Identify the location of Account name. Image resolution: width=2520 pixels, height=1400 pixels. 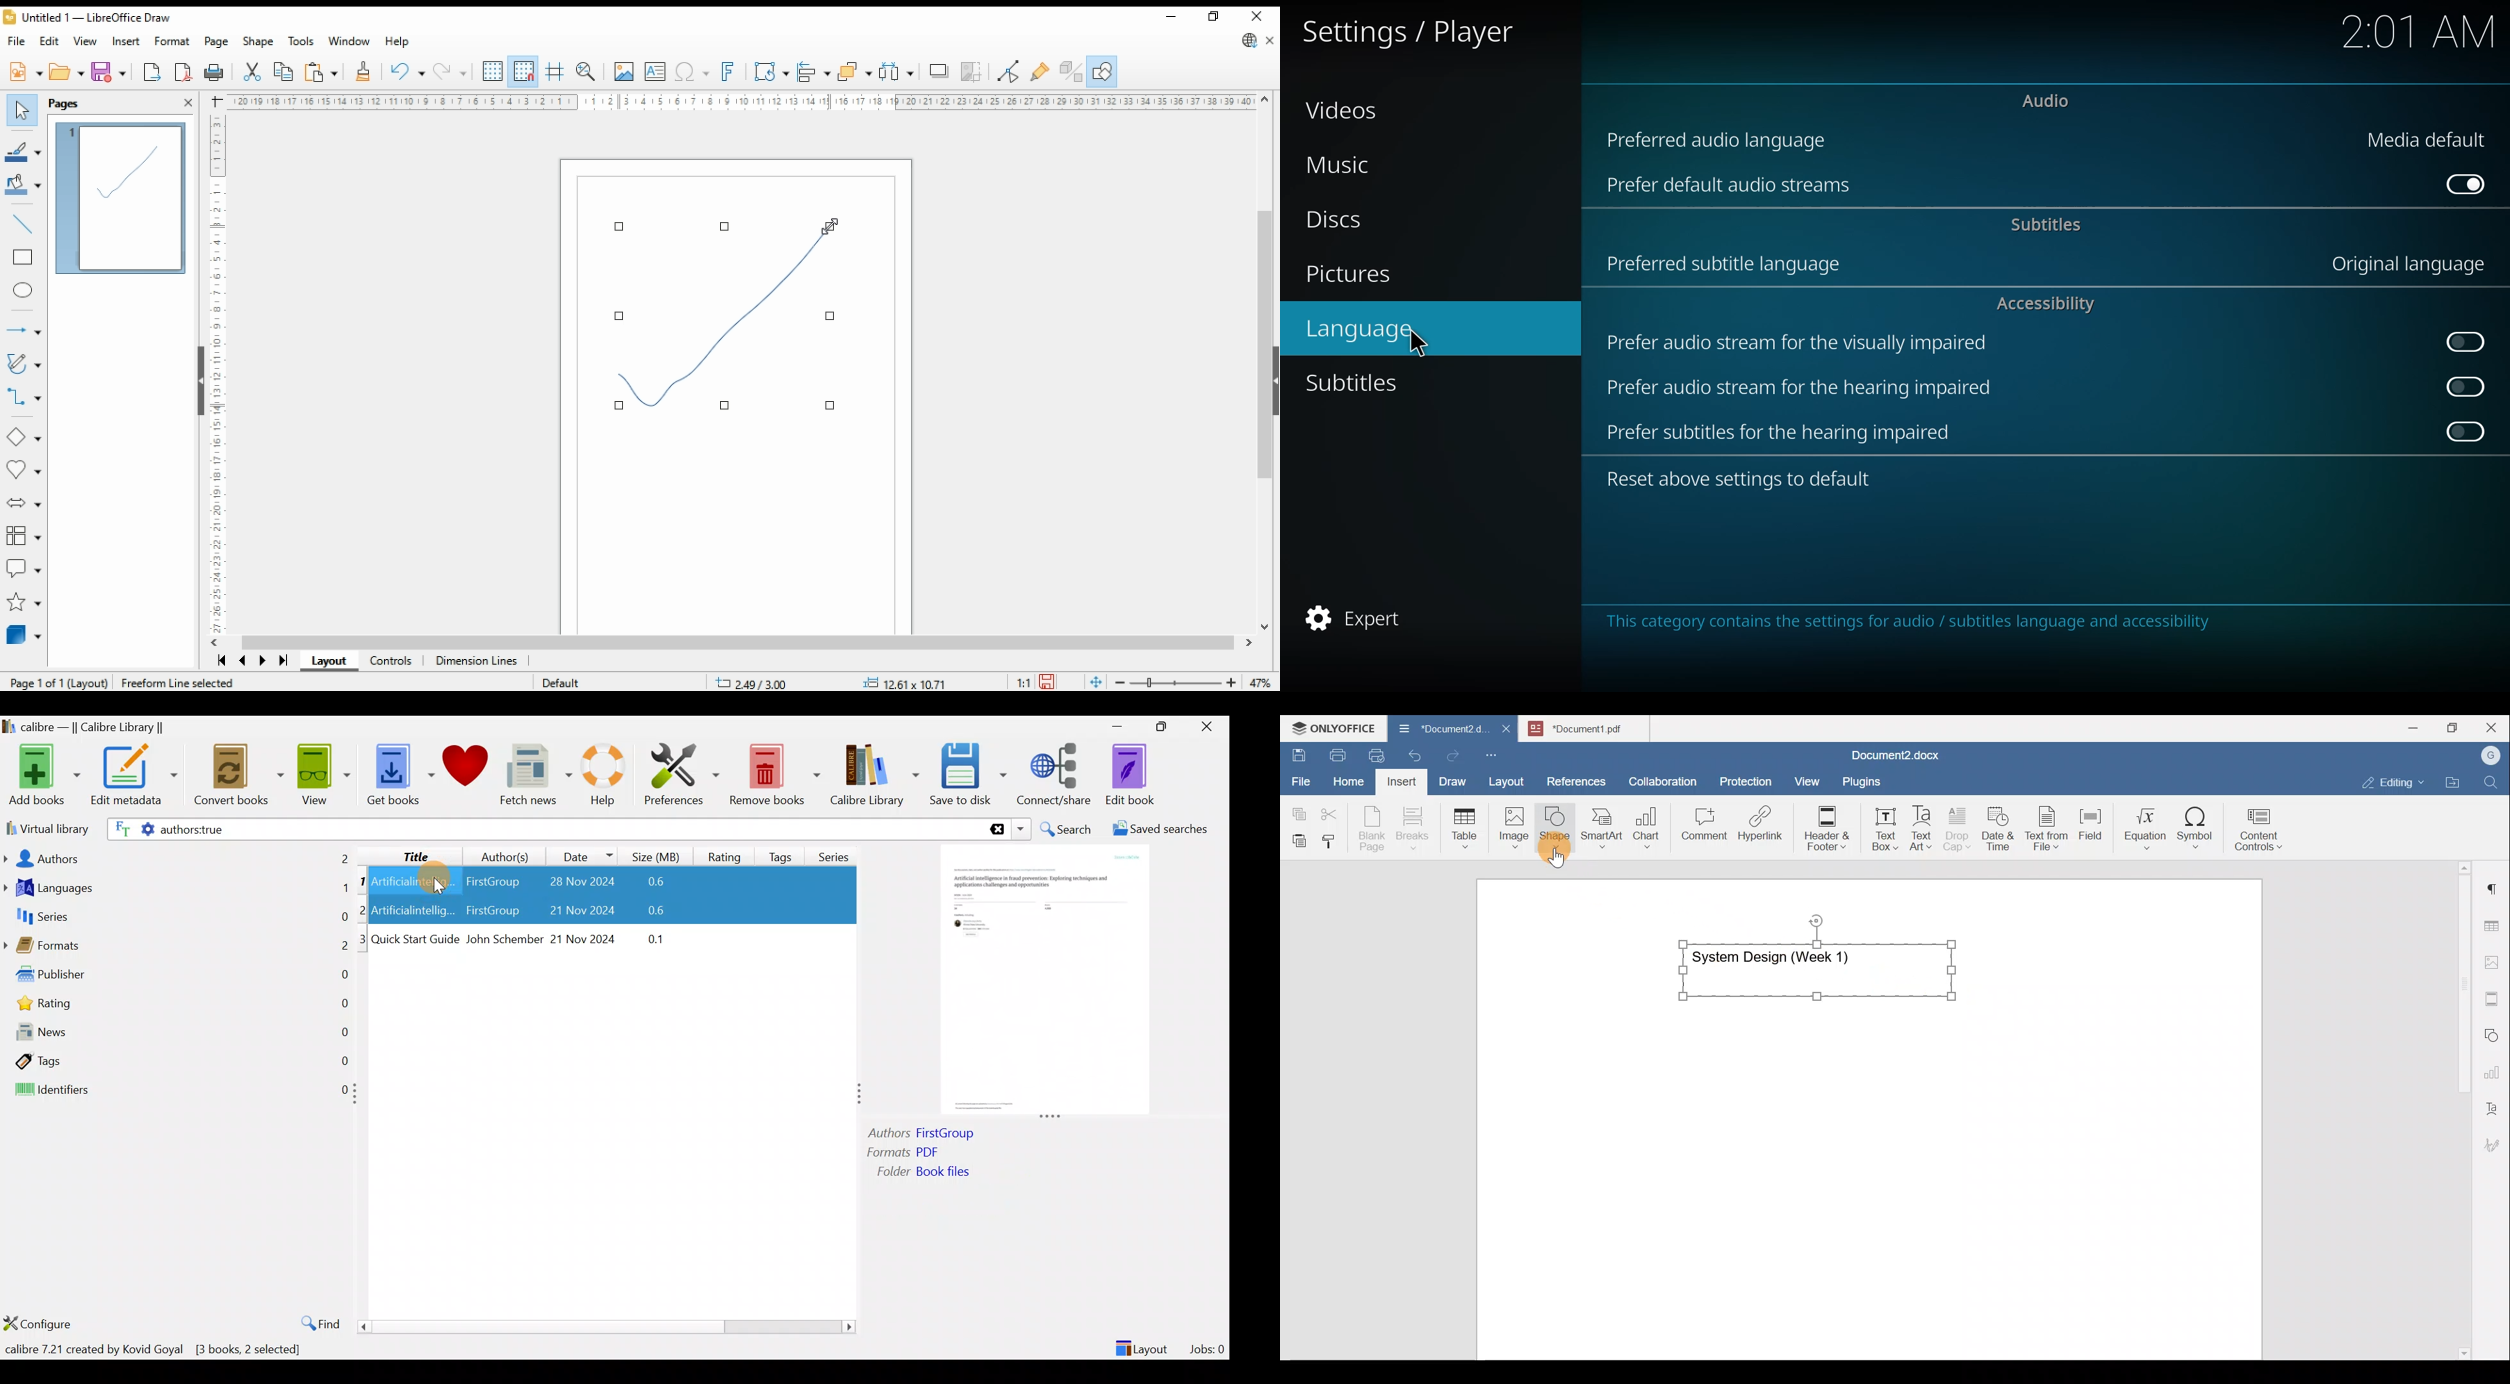
(2488, 756).